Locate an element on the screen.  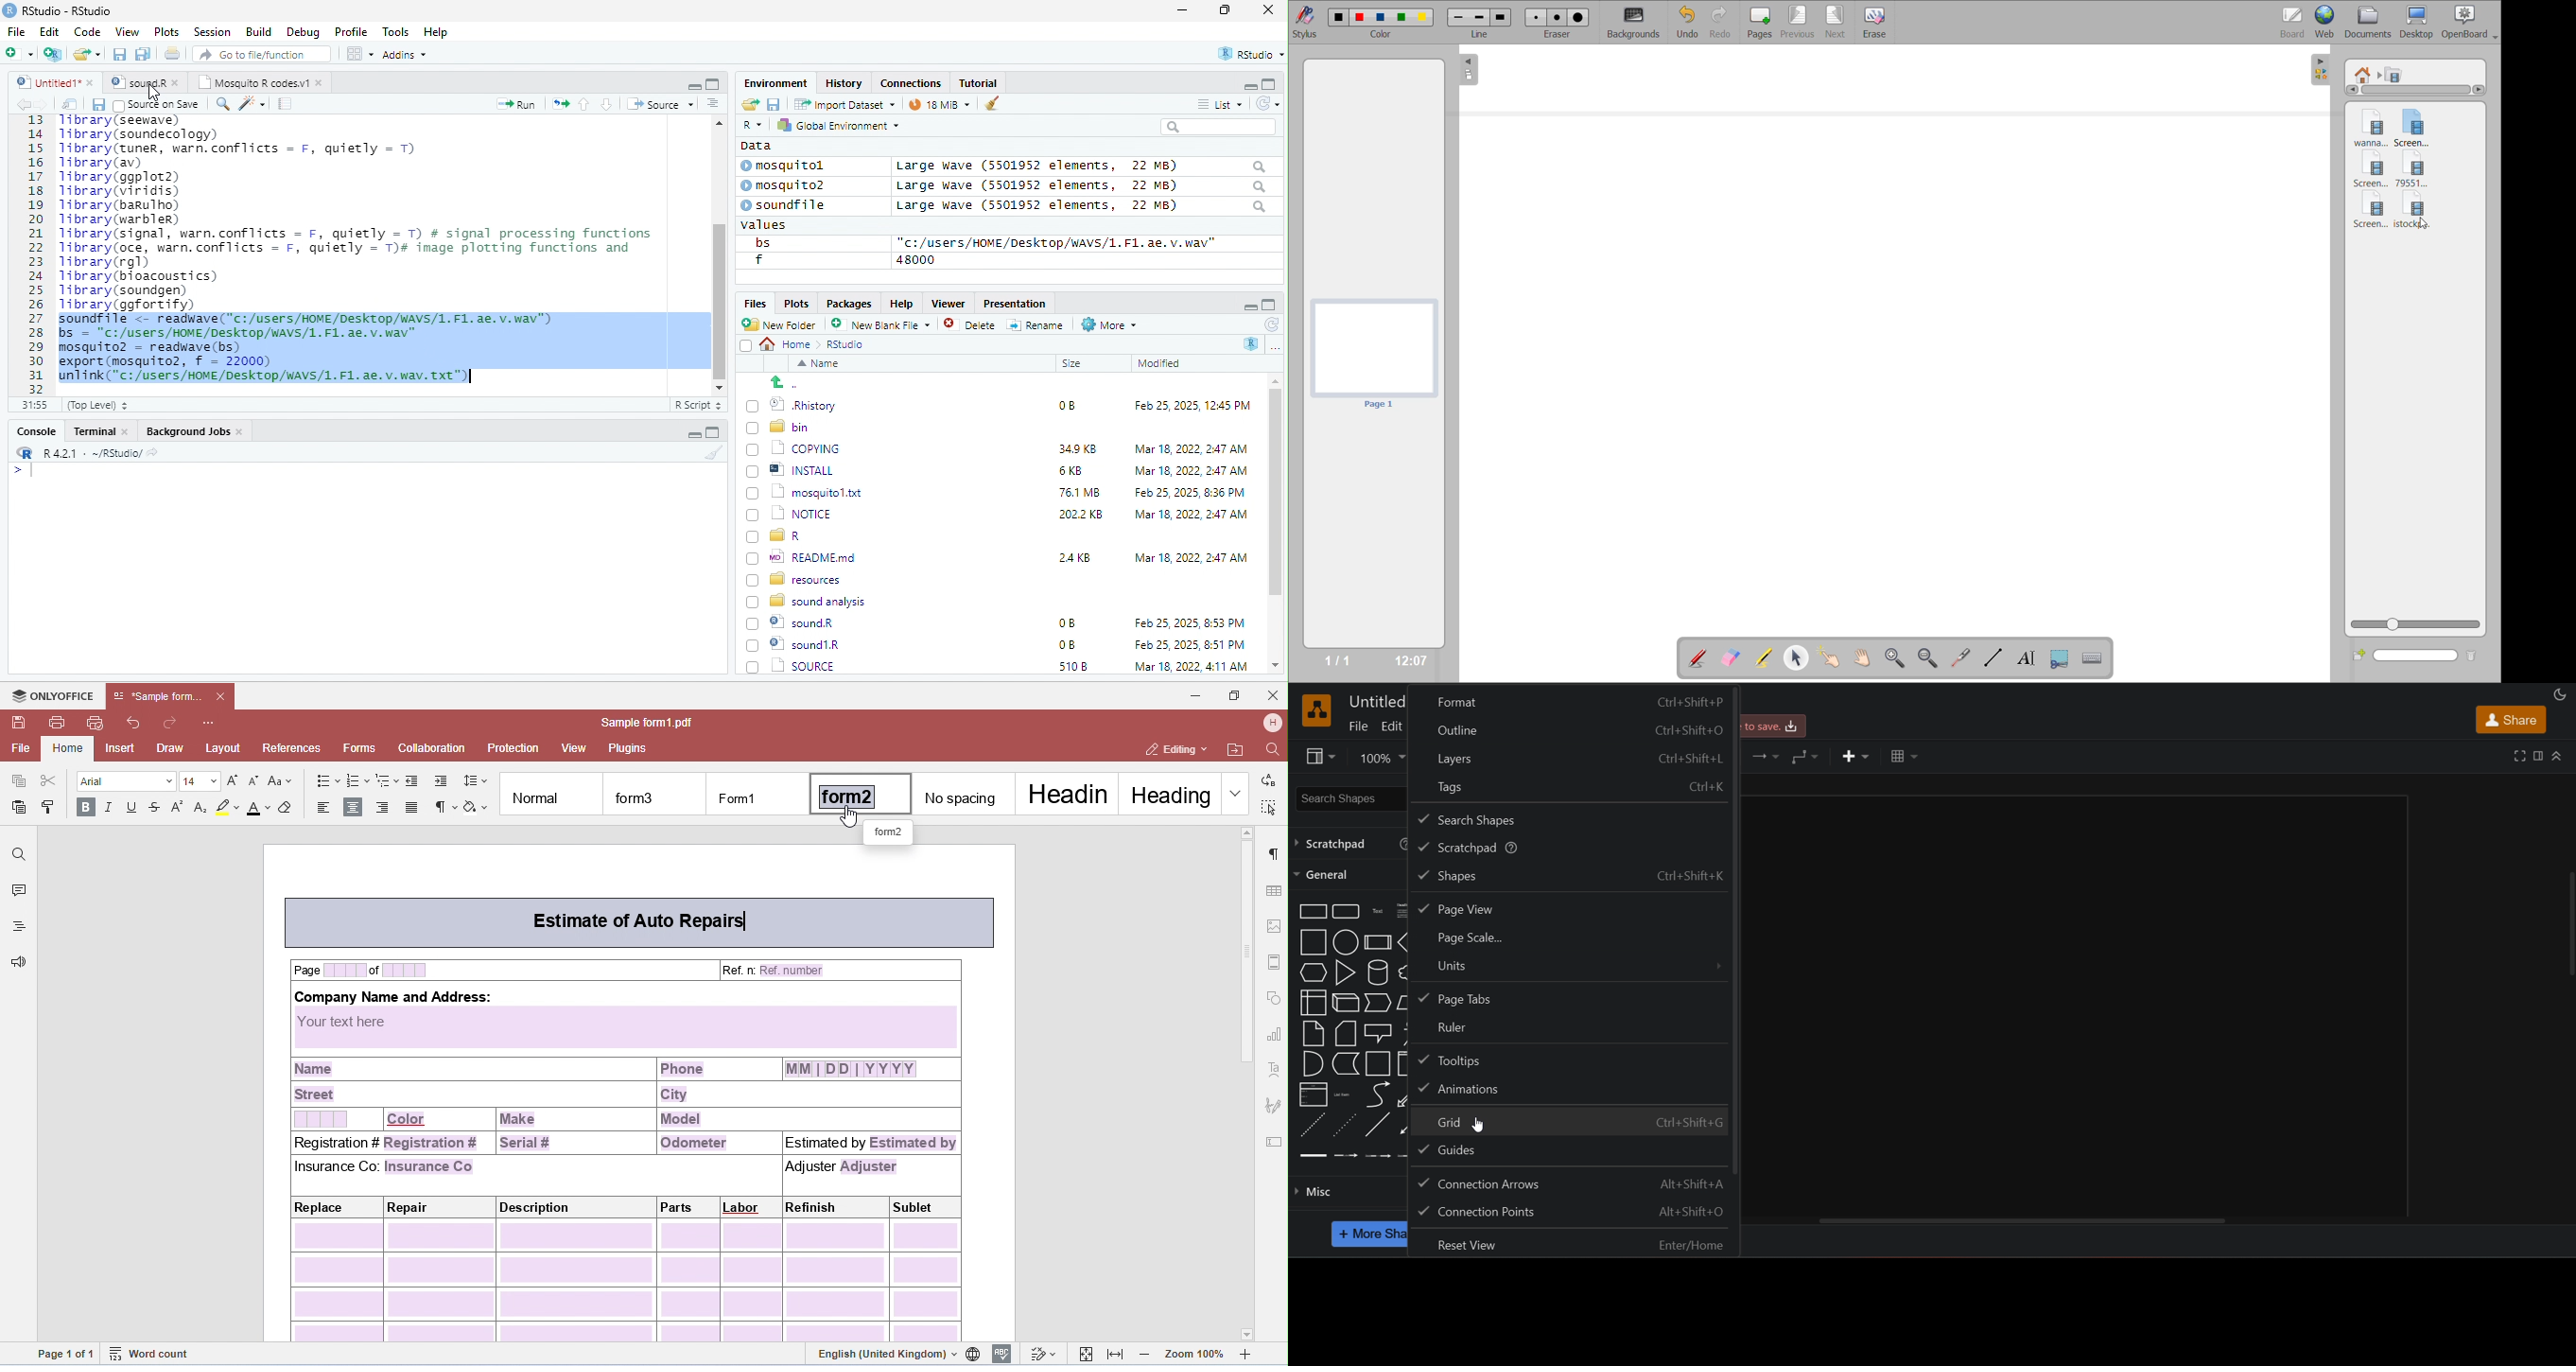
guides is located at coordinates (1572, 1155).